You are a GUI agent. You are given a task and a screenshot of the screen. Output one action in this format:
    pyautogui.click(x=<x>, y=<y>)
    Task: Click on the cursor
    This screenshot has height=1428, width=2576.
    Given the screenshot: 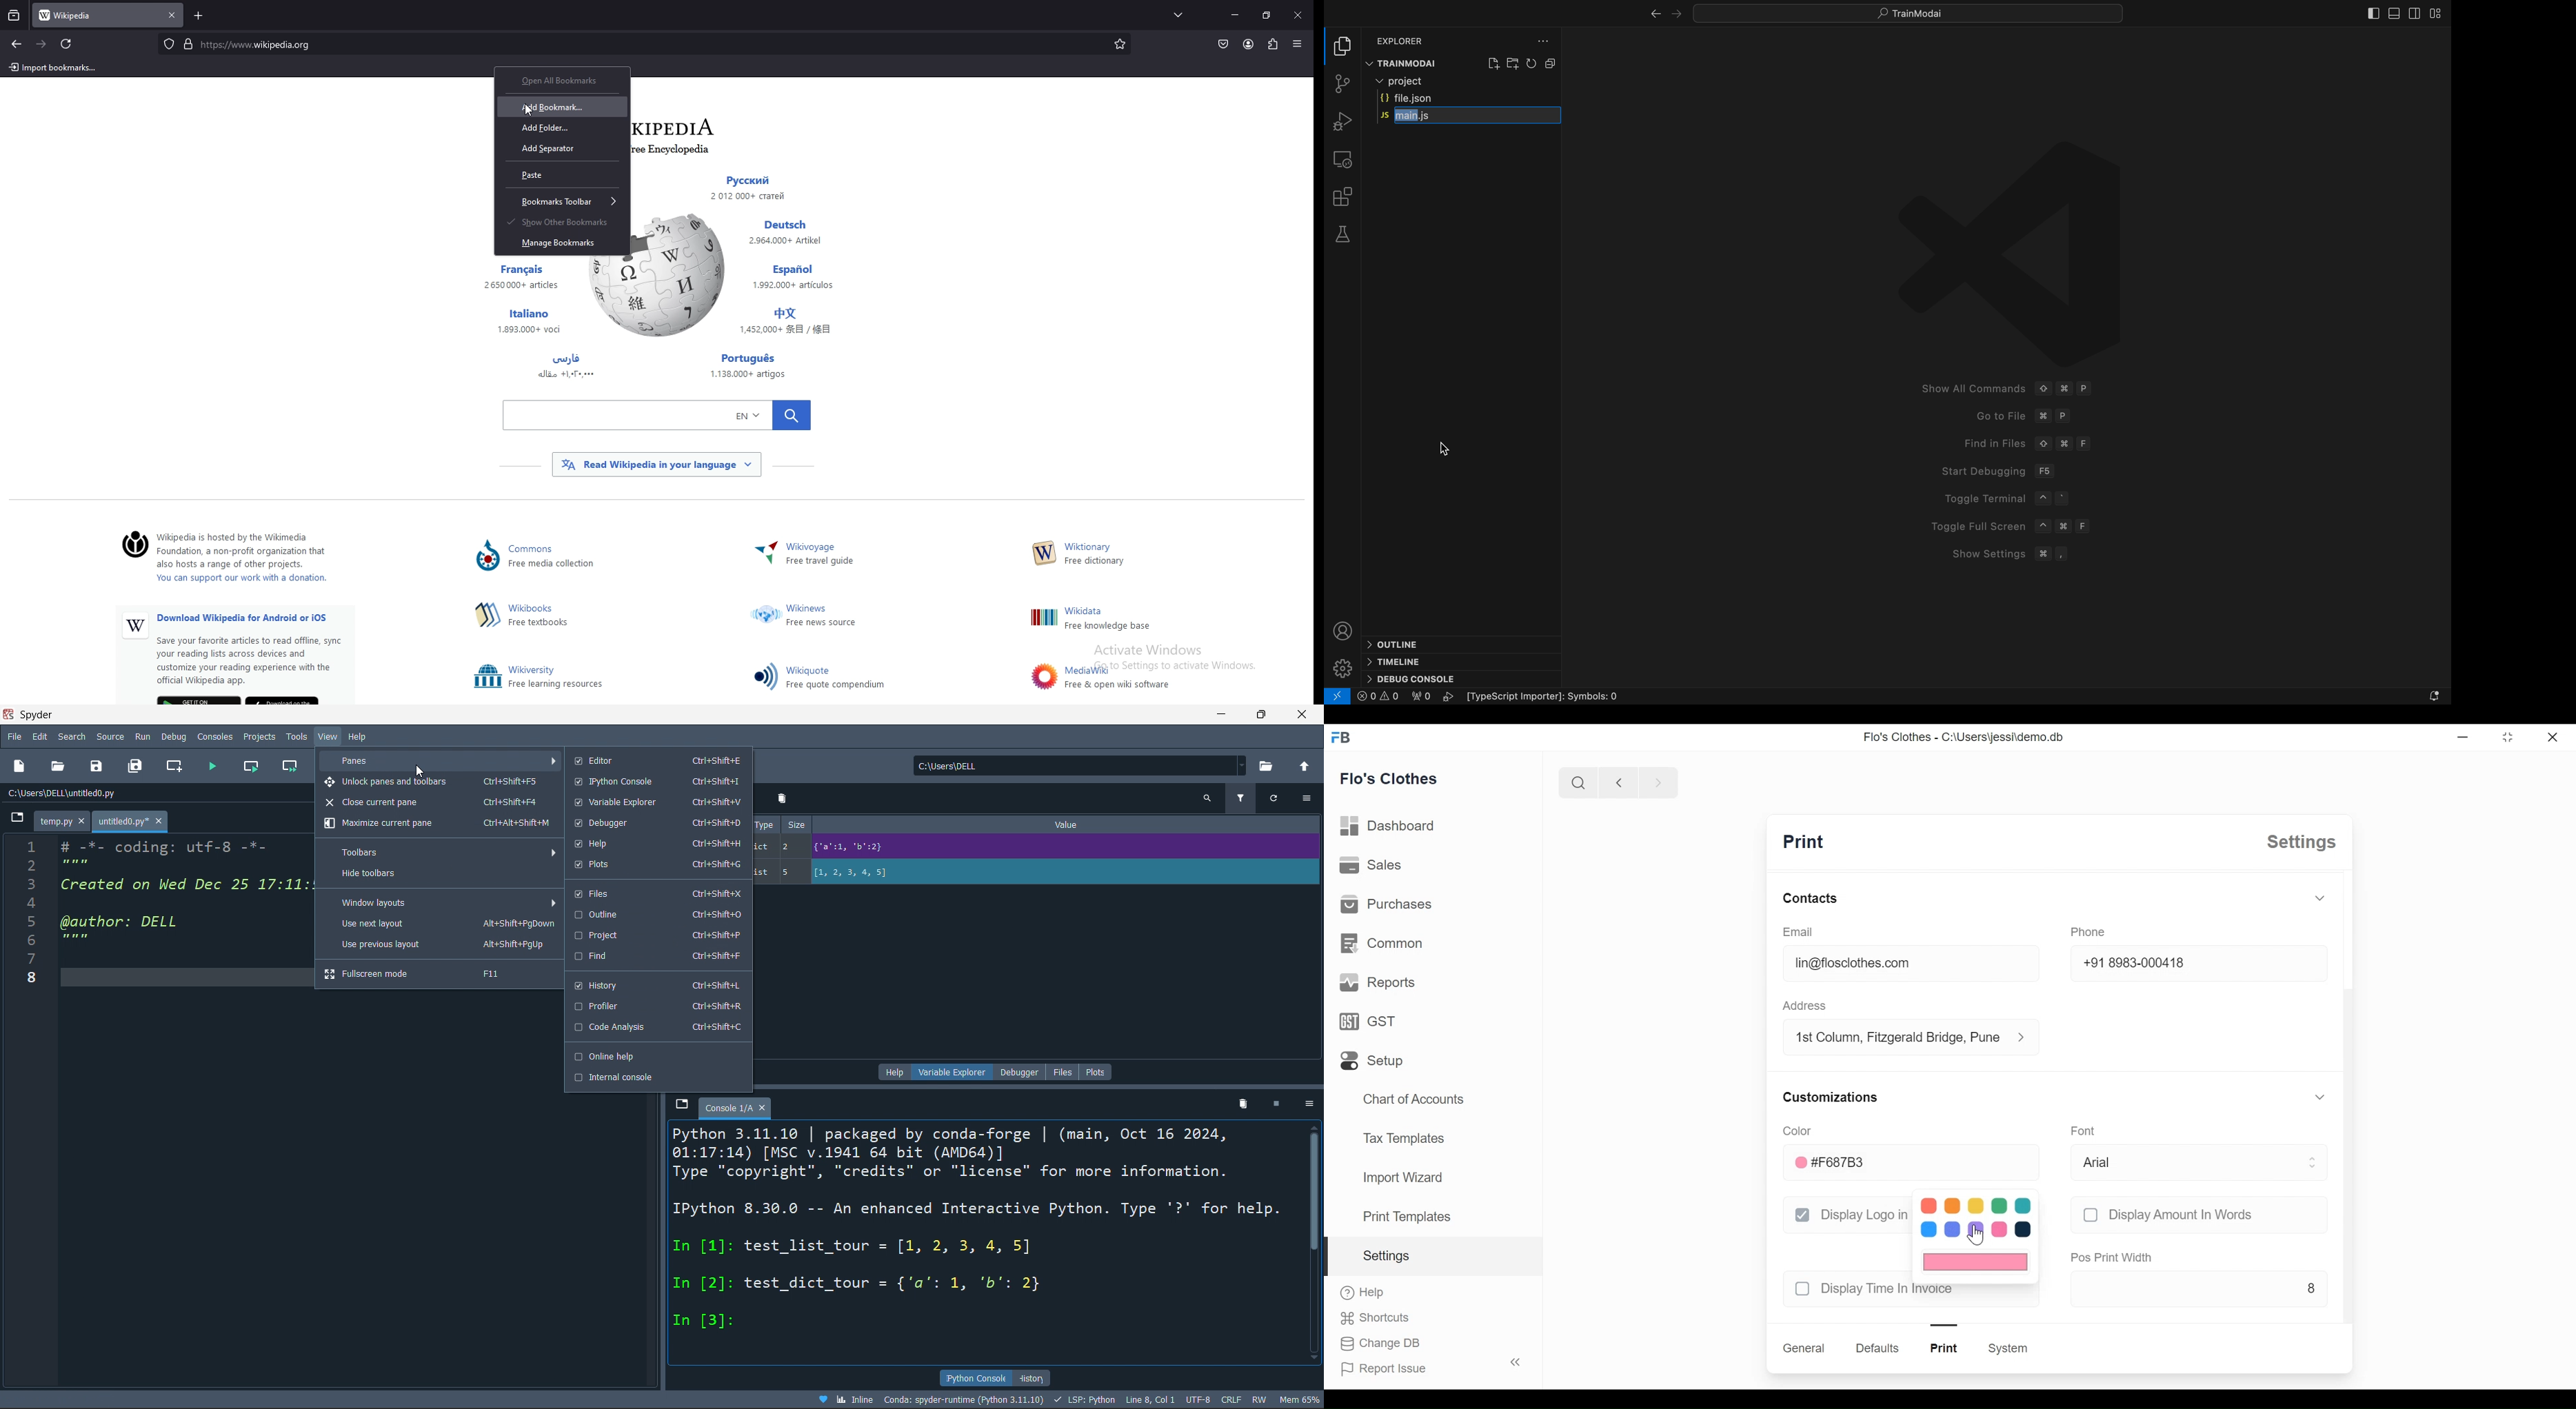 What is the action you would take?
    pyautogui.click(x=1976, y=1234)
    